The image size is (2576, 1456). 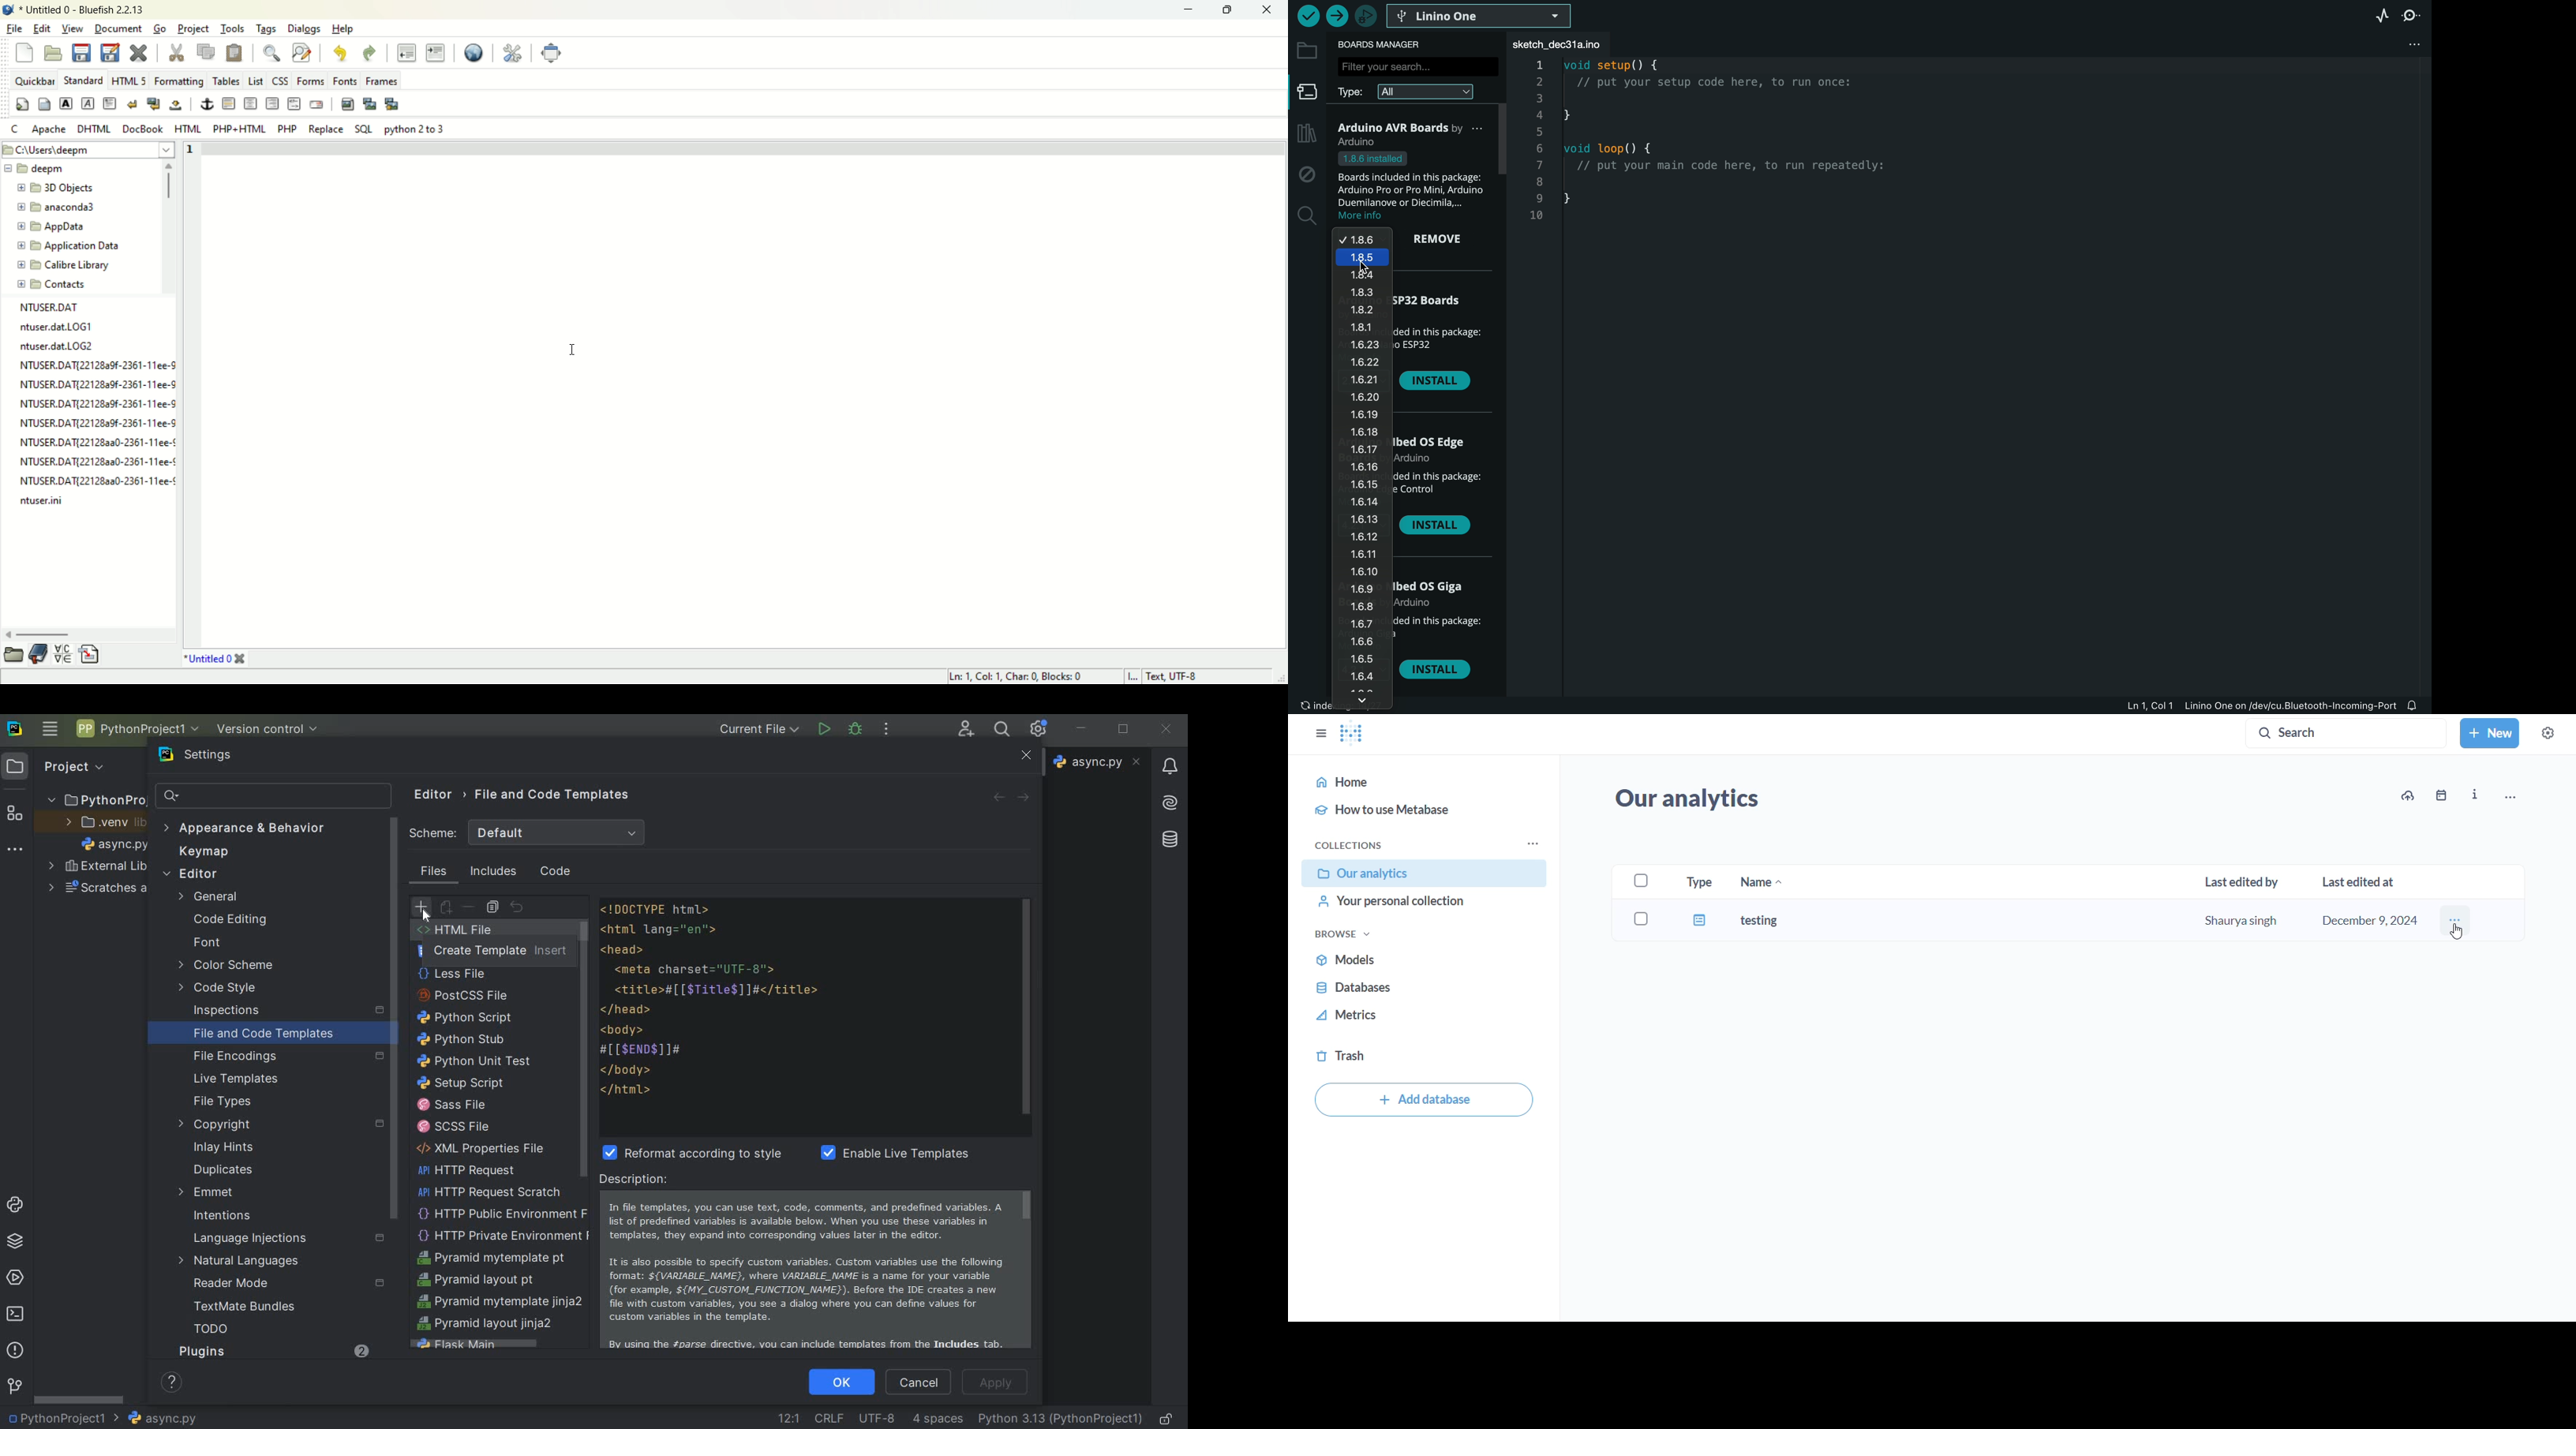 I want to click on view in browser, so click(x=471, y=54).